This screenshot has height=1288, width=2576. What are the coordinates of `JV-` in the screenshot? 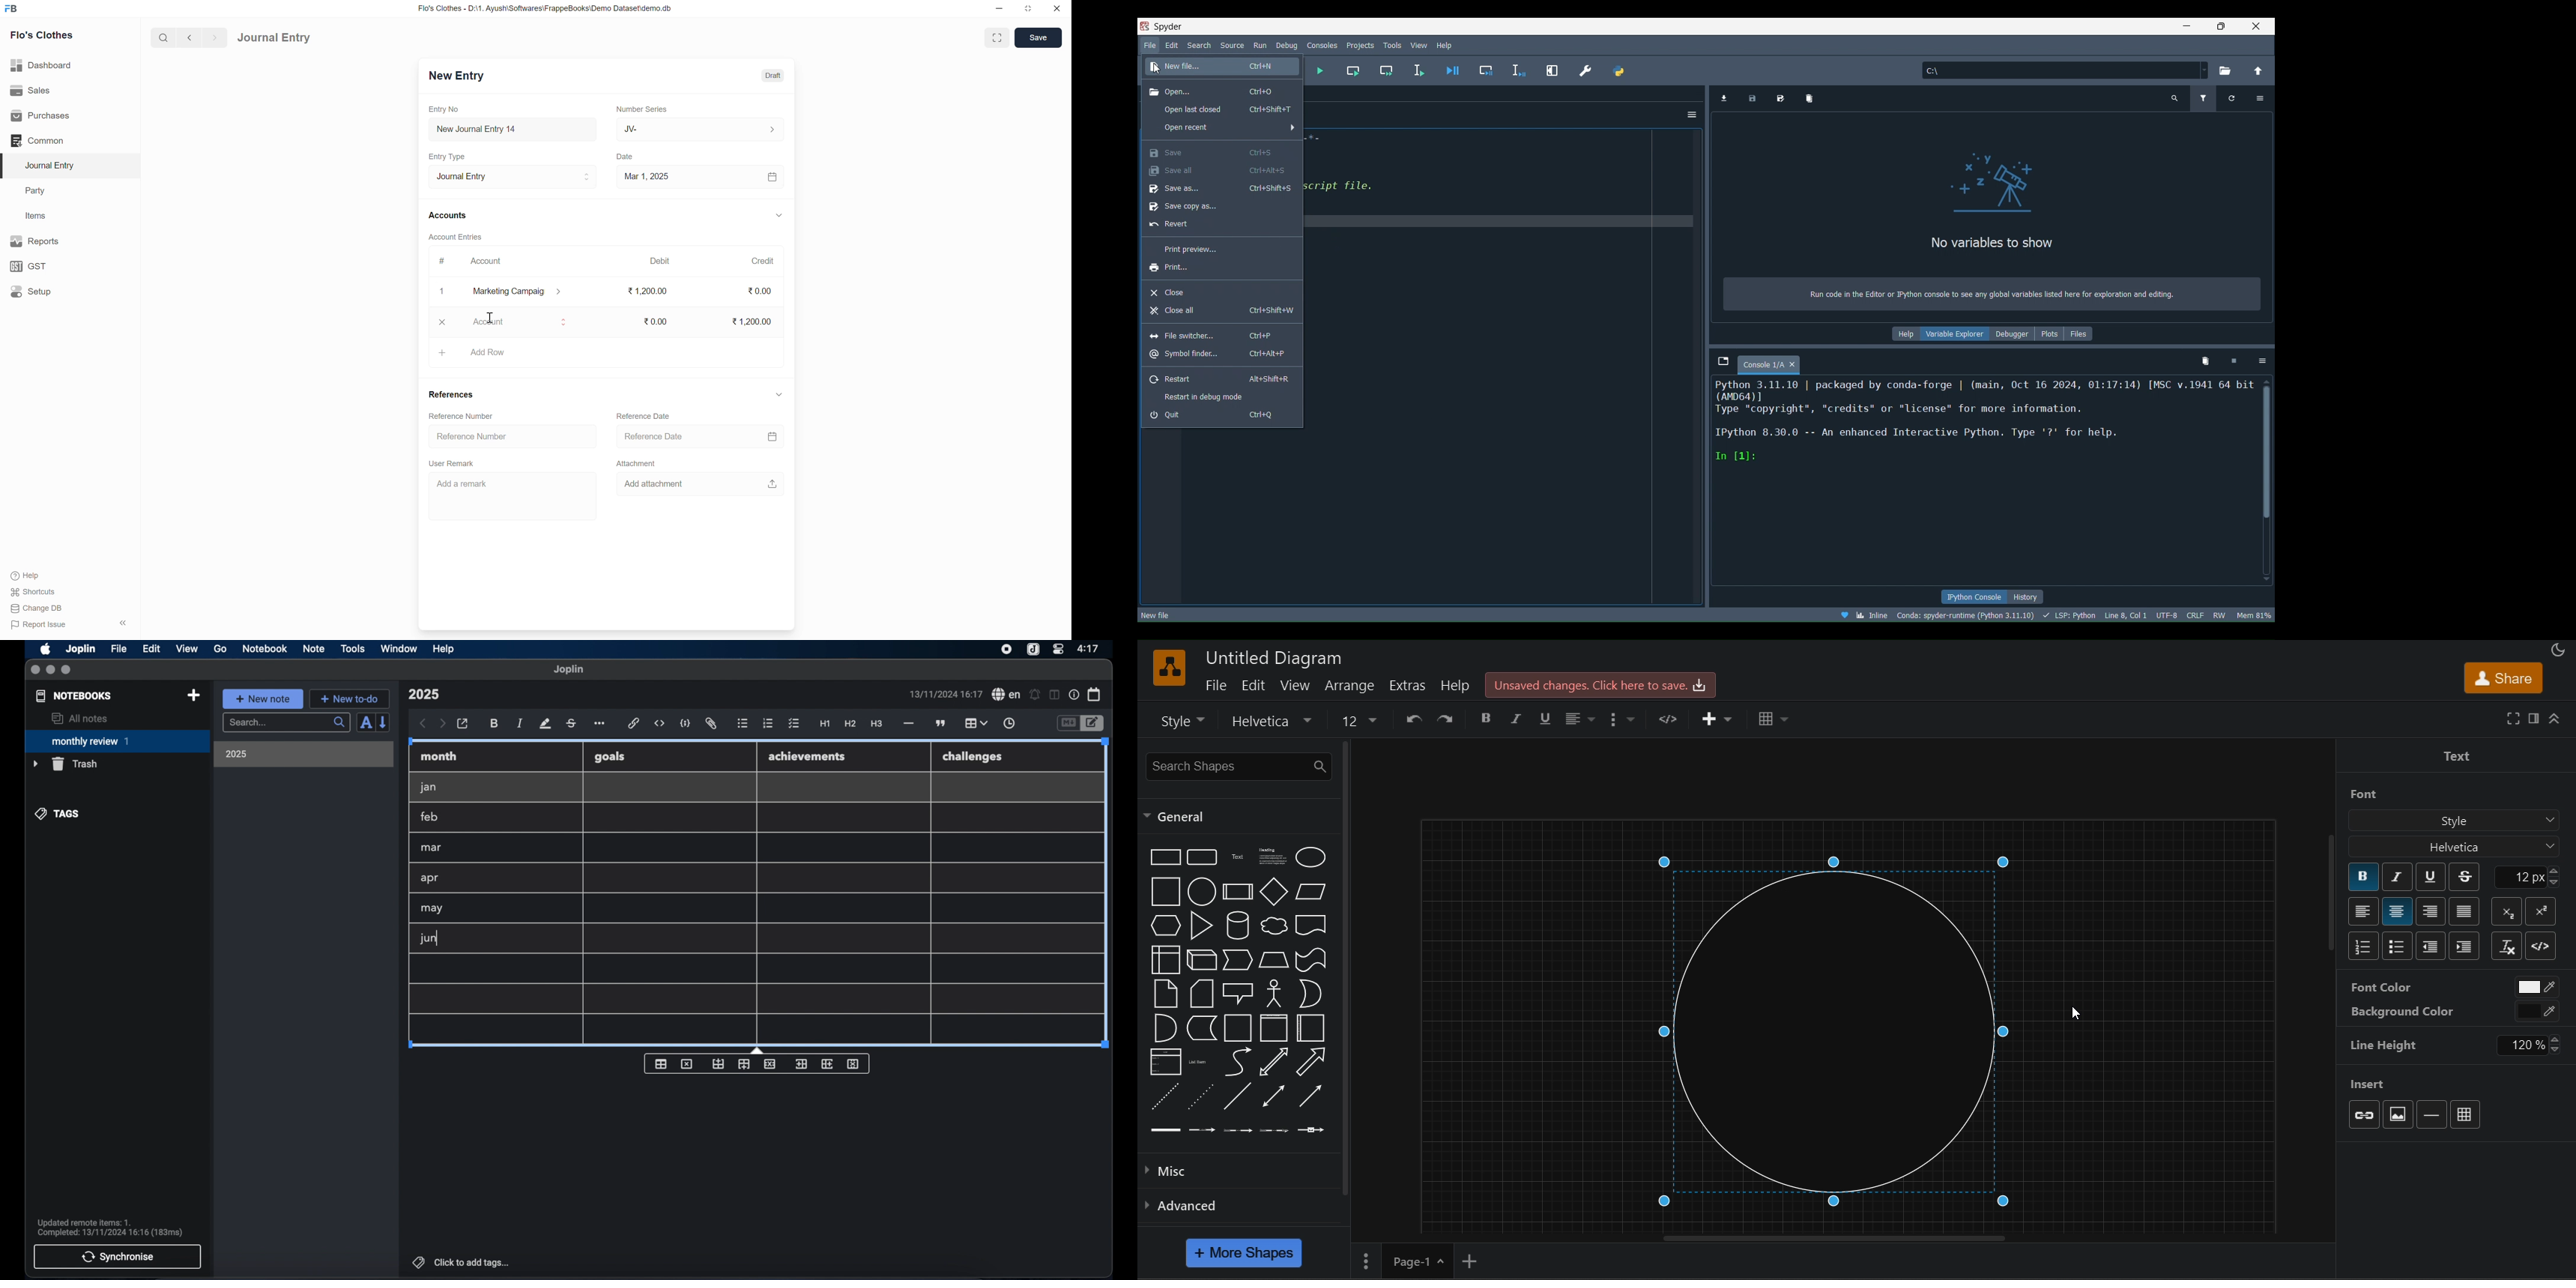 It's located at (701, 129).